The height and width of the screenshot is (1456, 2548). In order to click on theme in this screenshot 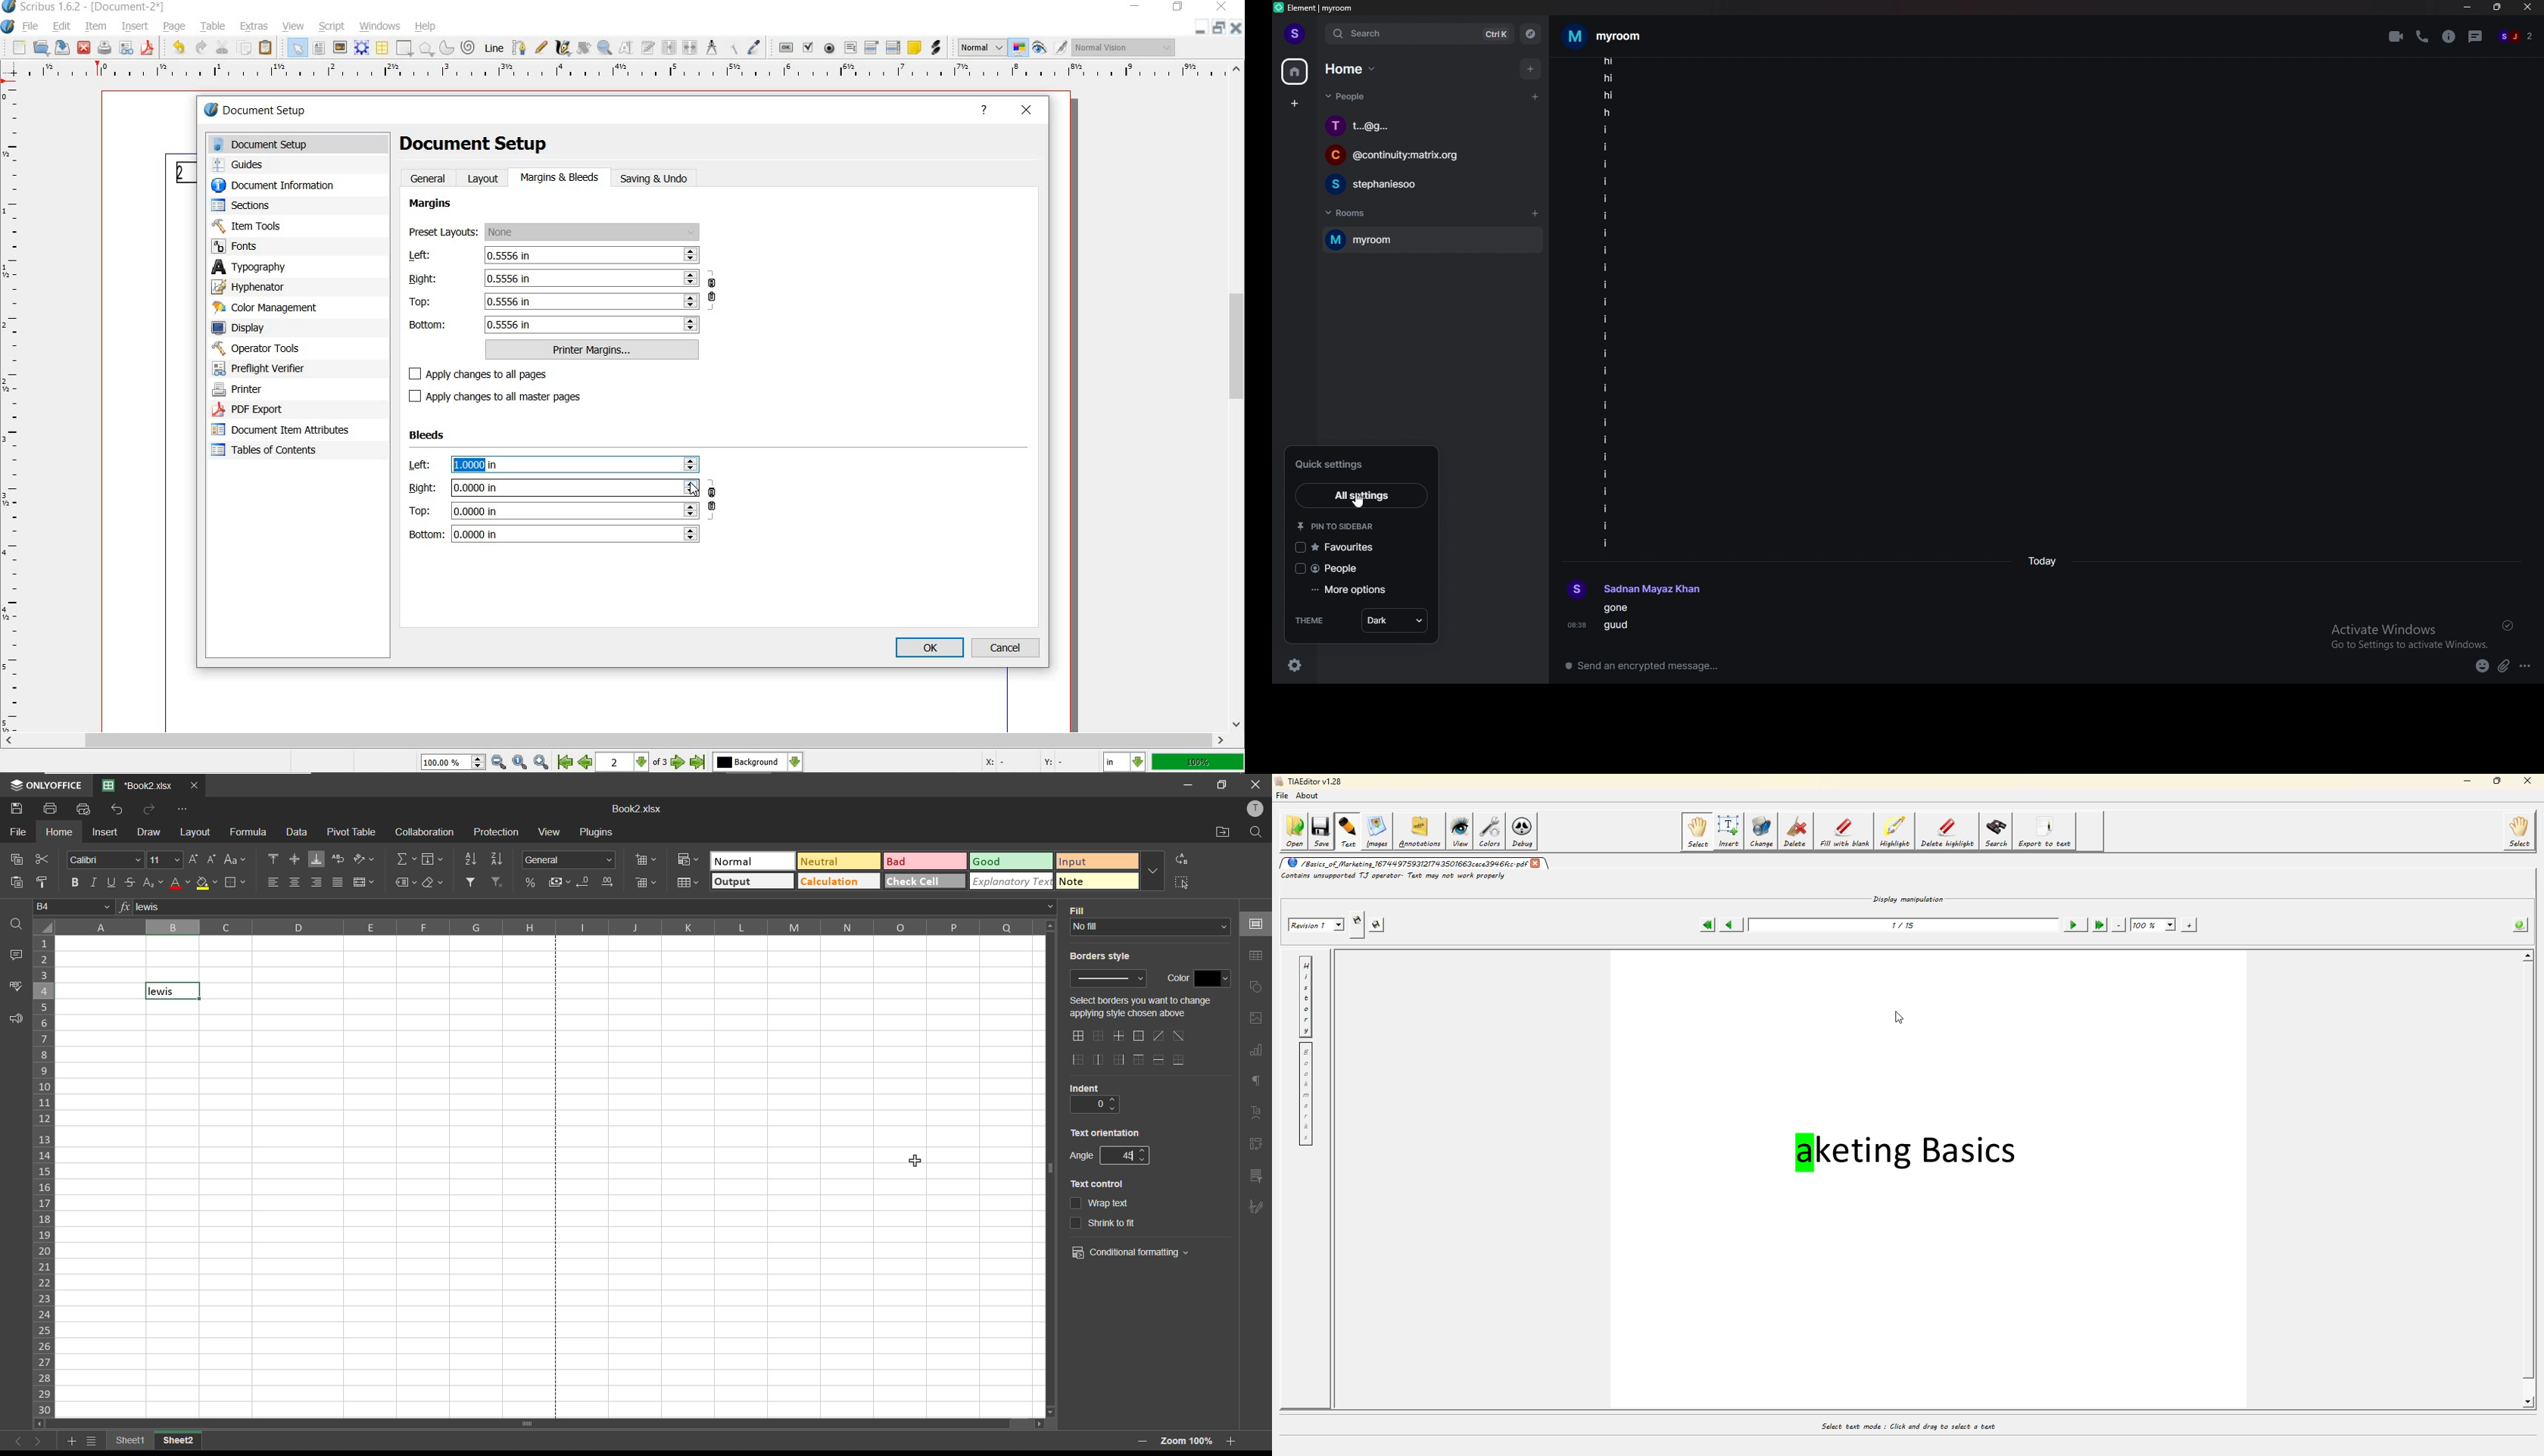, I will do `click(1314, 620)`.